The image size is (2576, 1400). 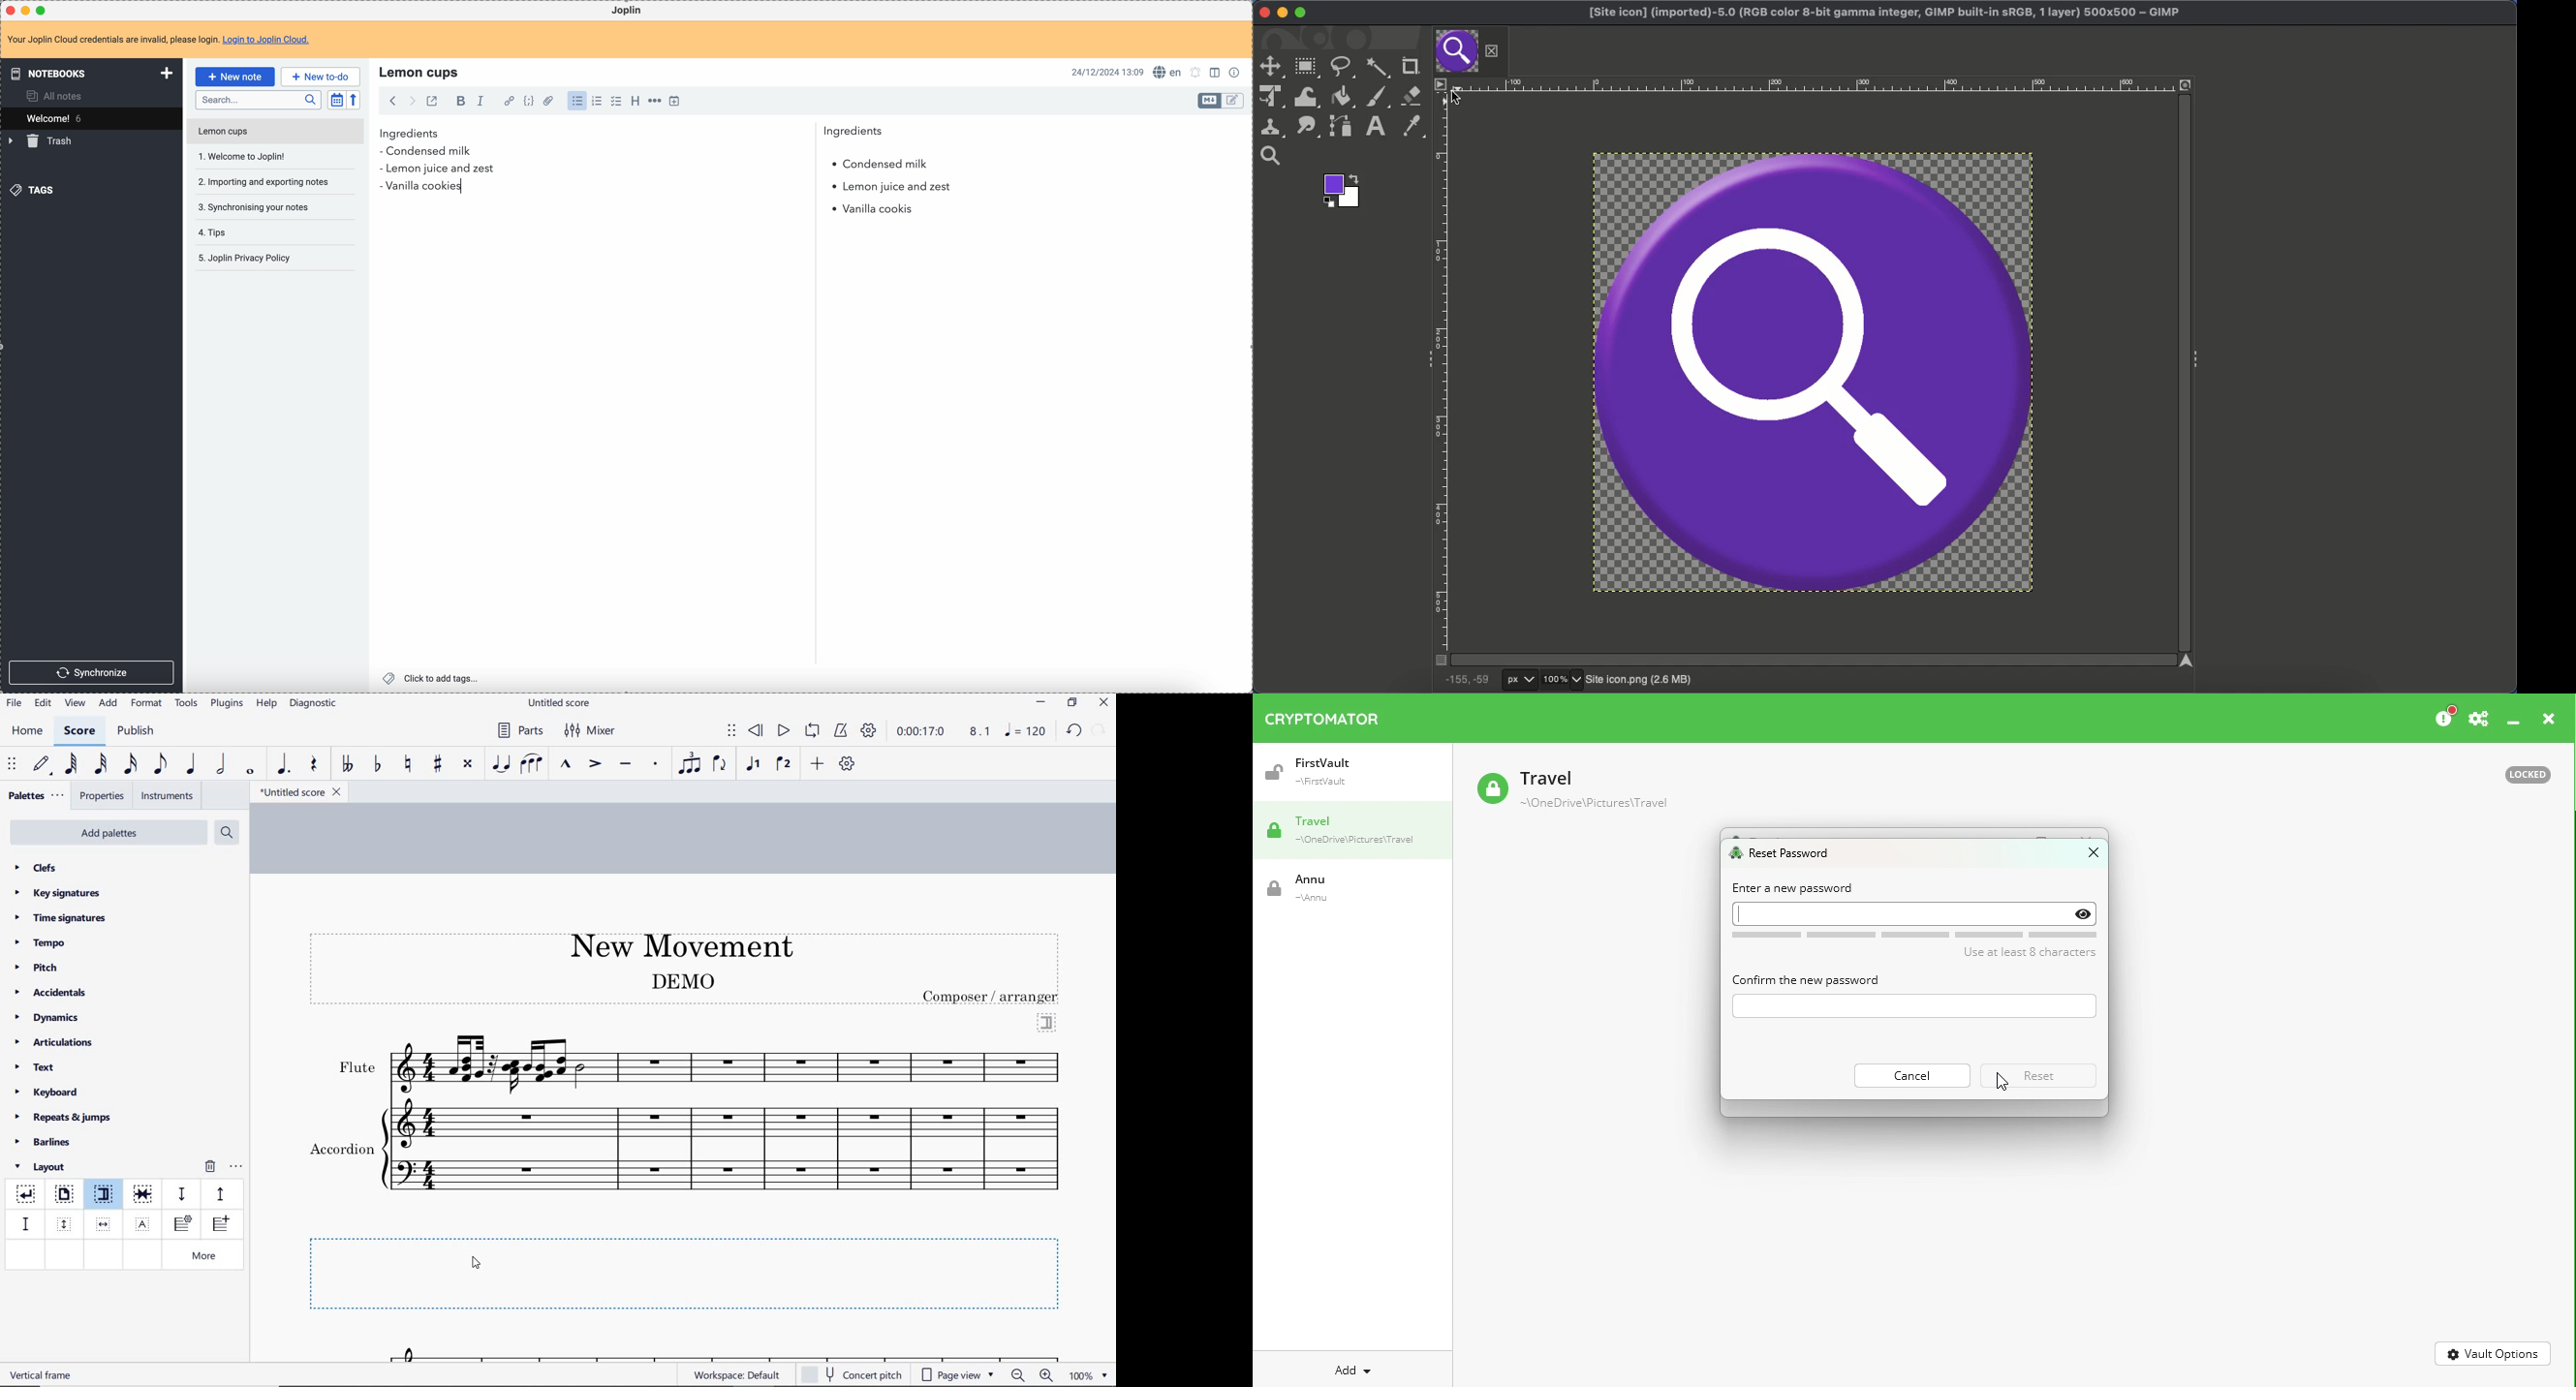 I want to click on text, so click(x=992, y=996).